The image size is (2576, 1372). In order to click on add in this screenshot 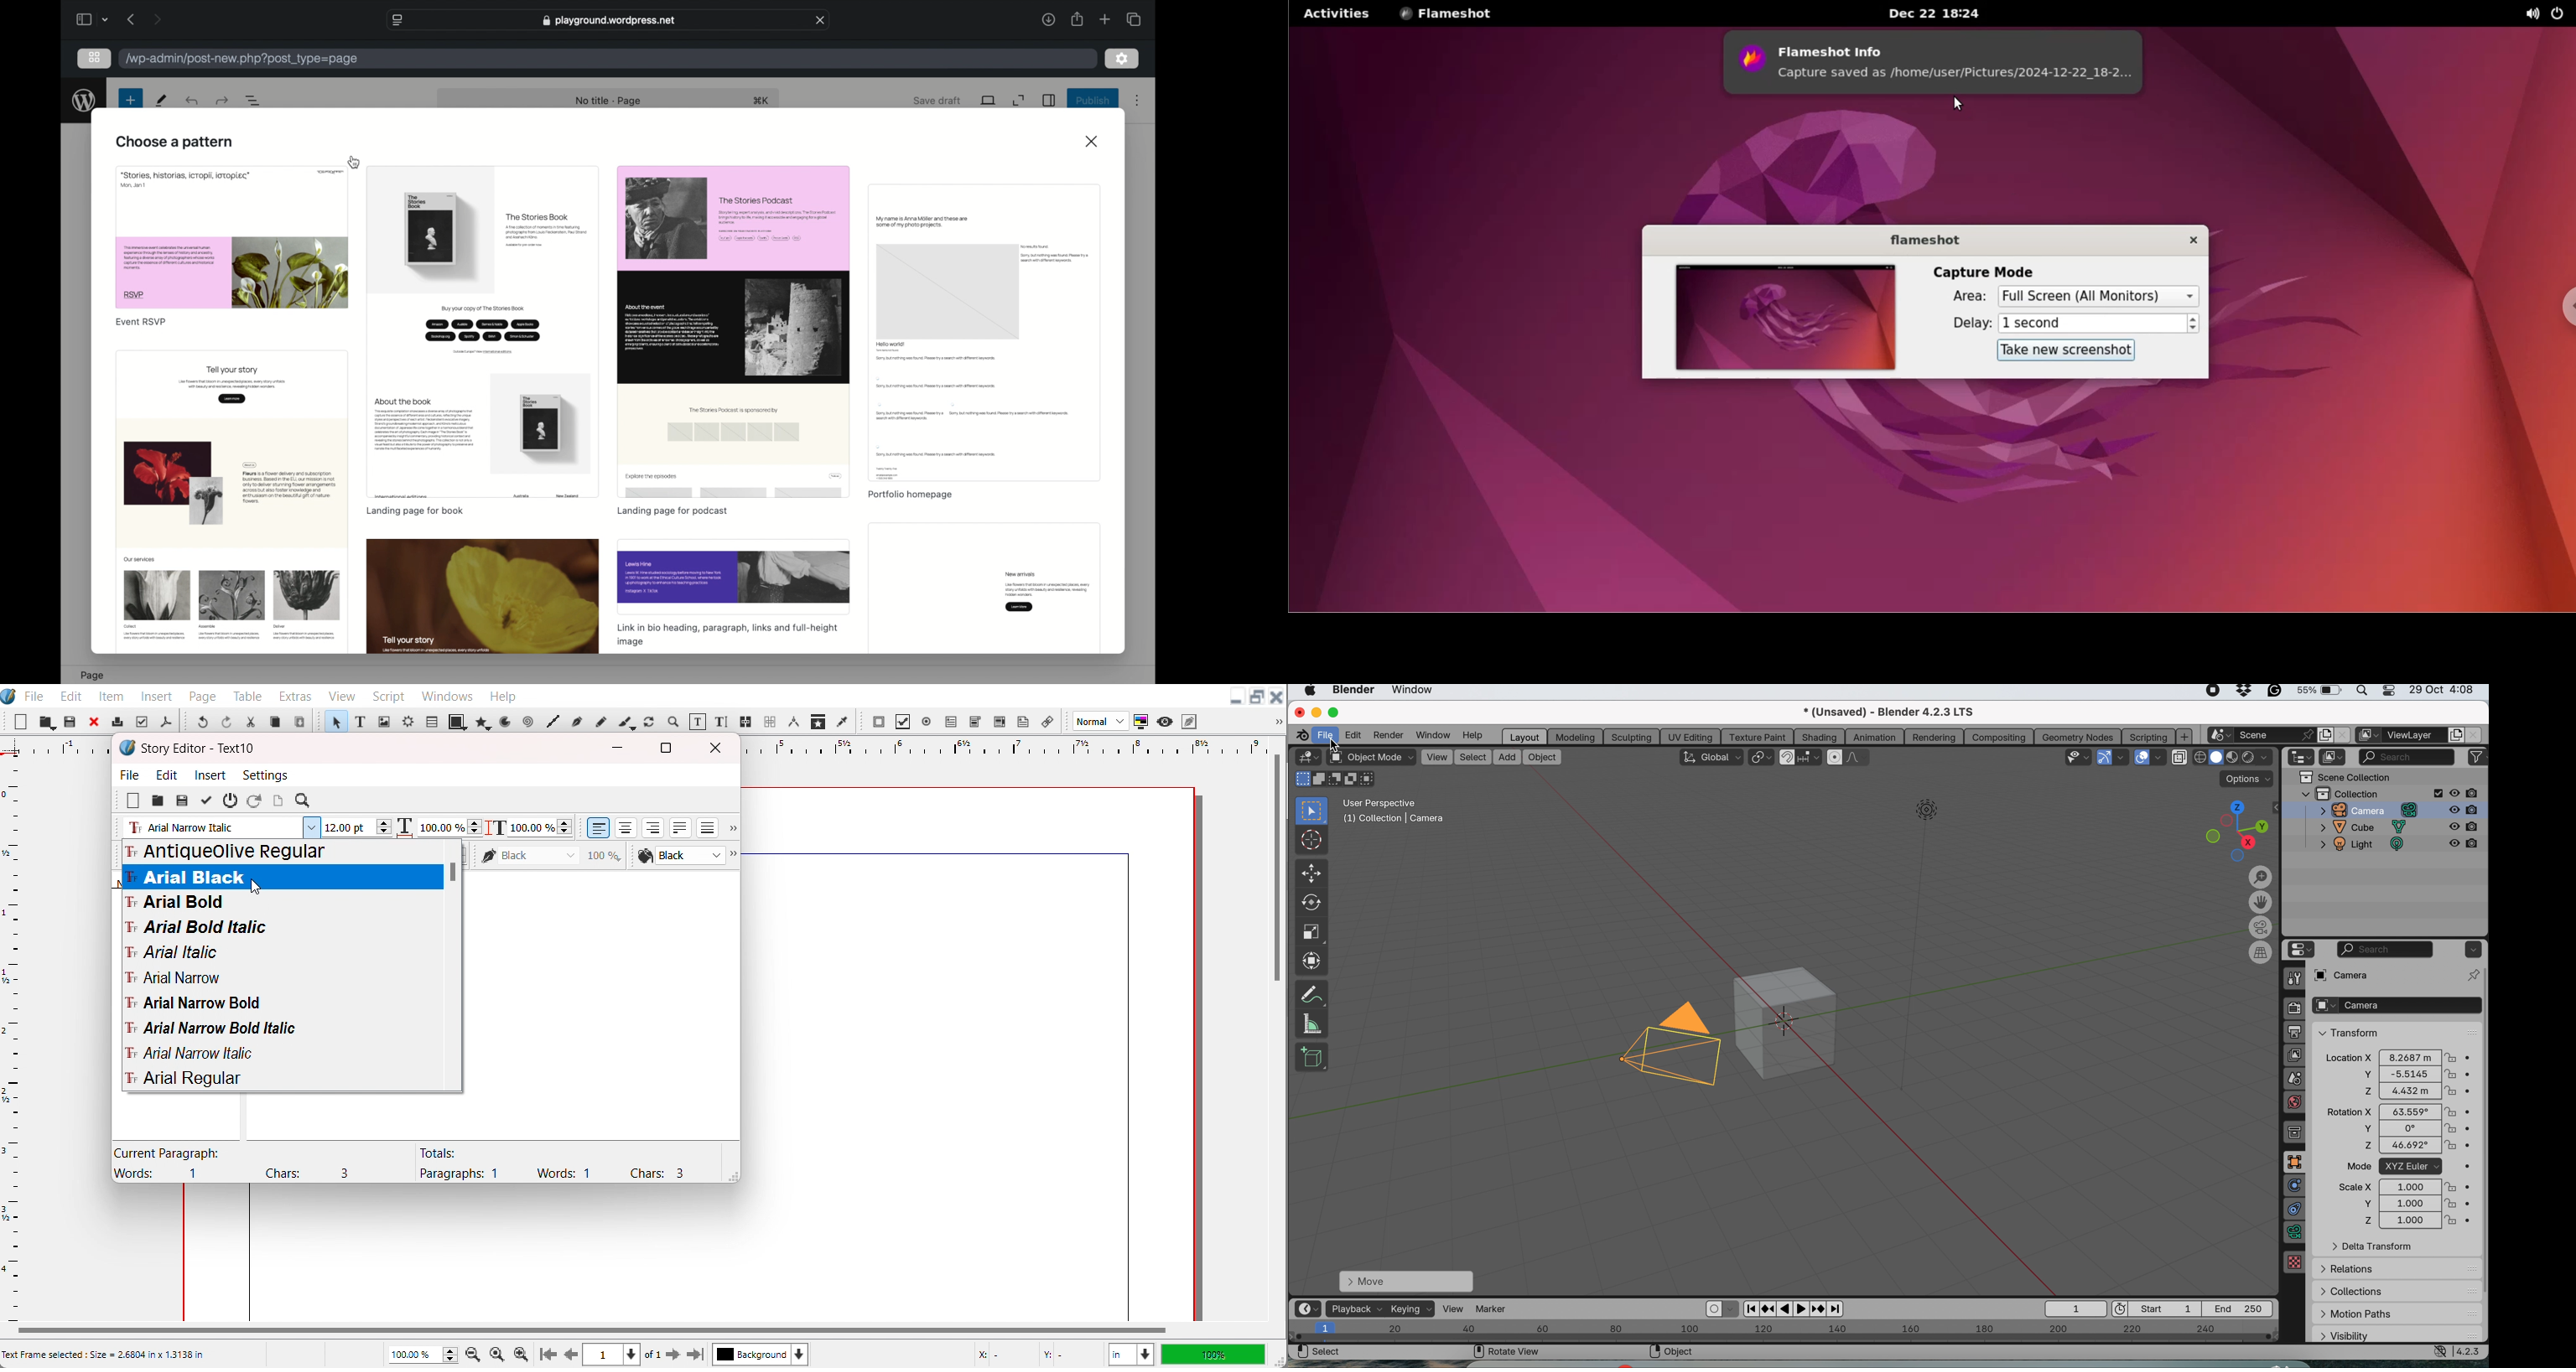, I will do `click(2186, 737)`.